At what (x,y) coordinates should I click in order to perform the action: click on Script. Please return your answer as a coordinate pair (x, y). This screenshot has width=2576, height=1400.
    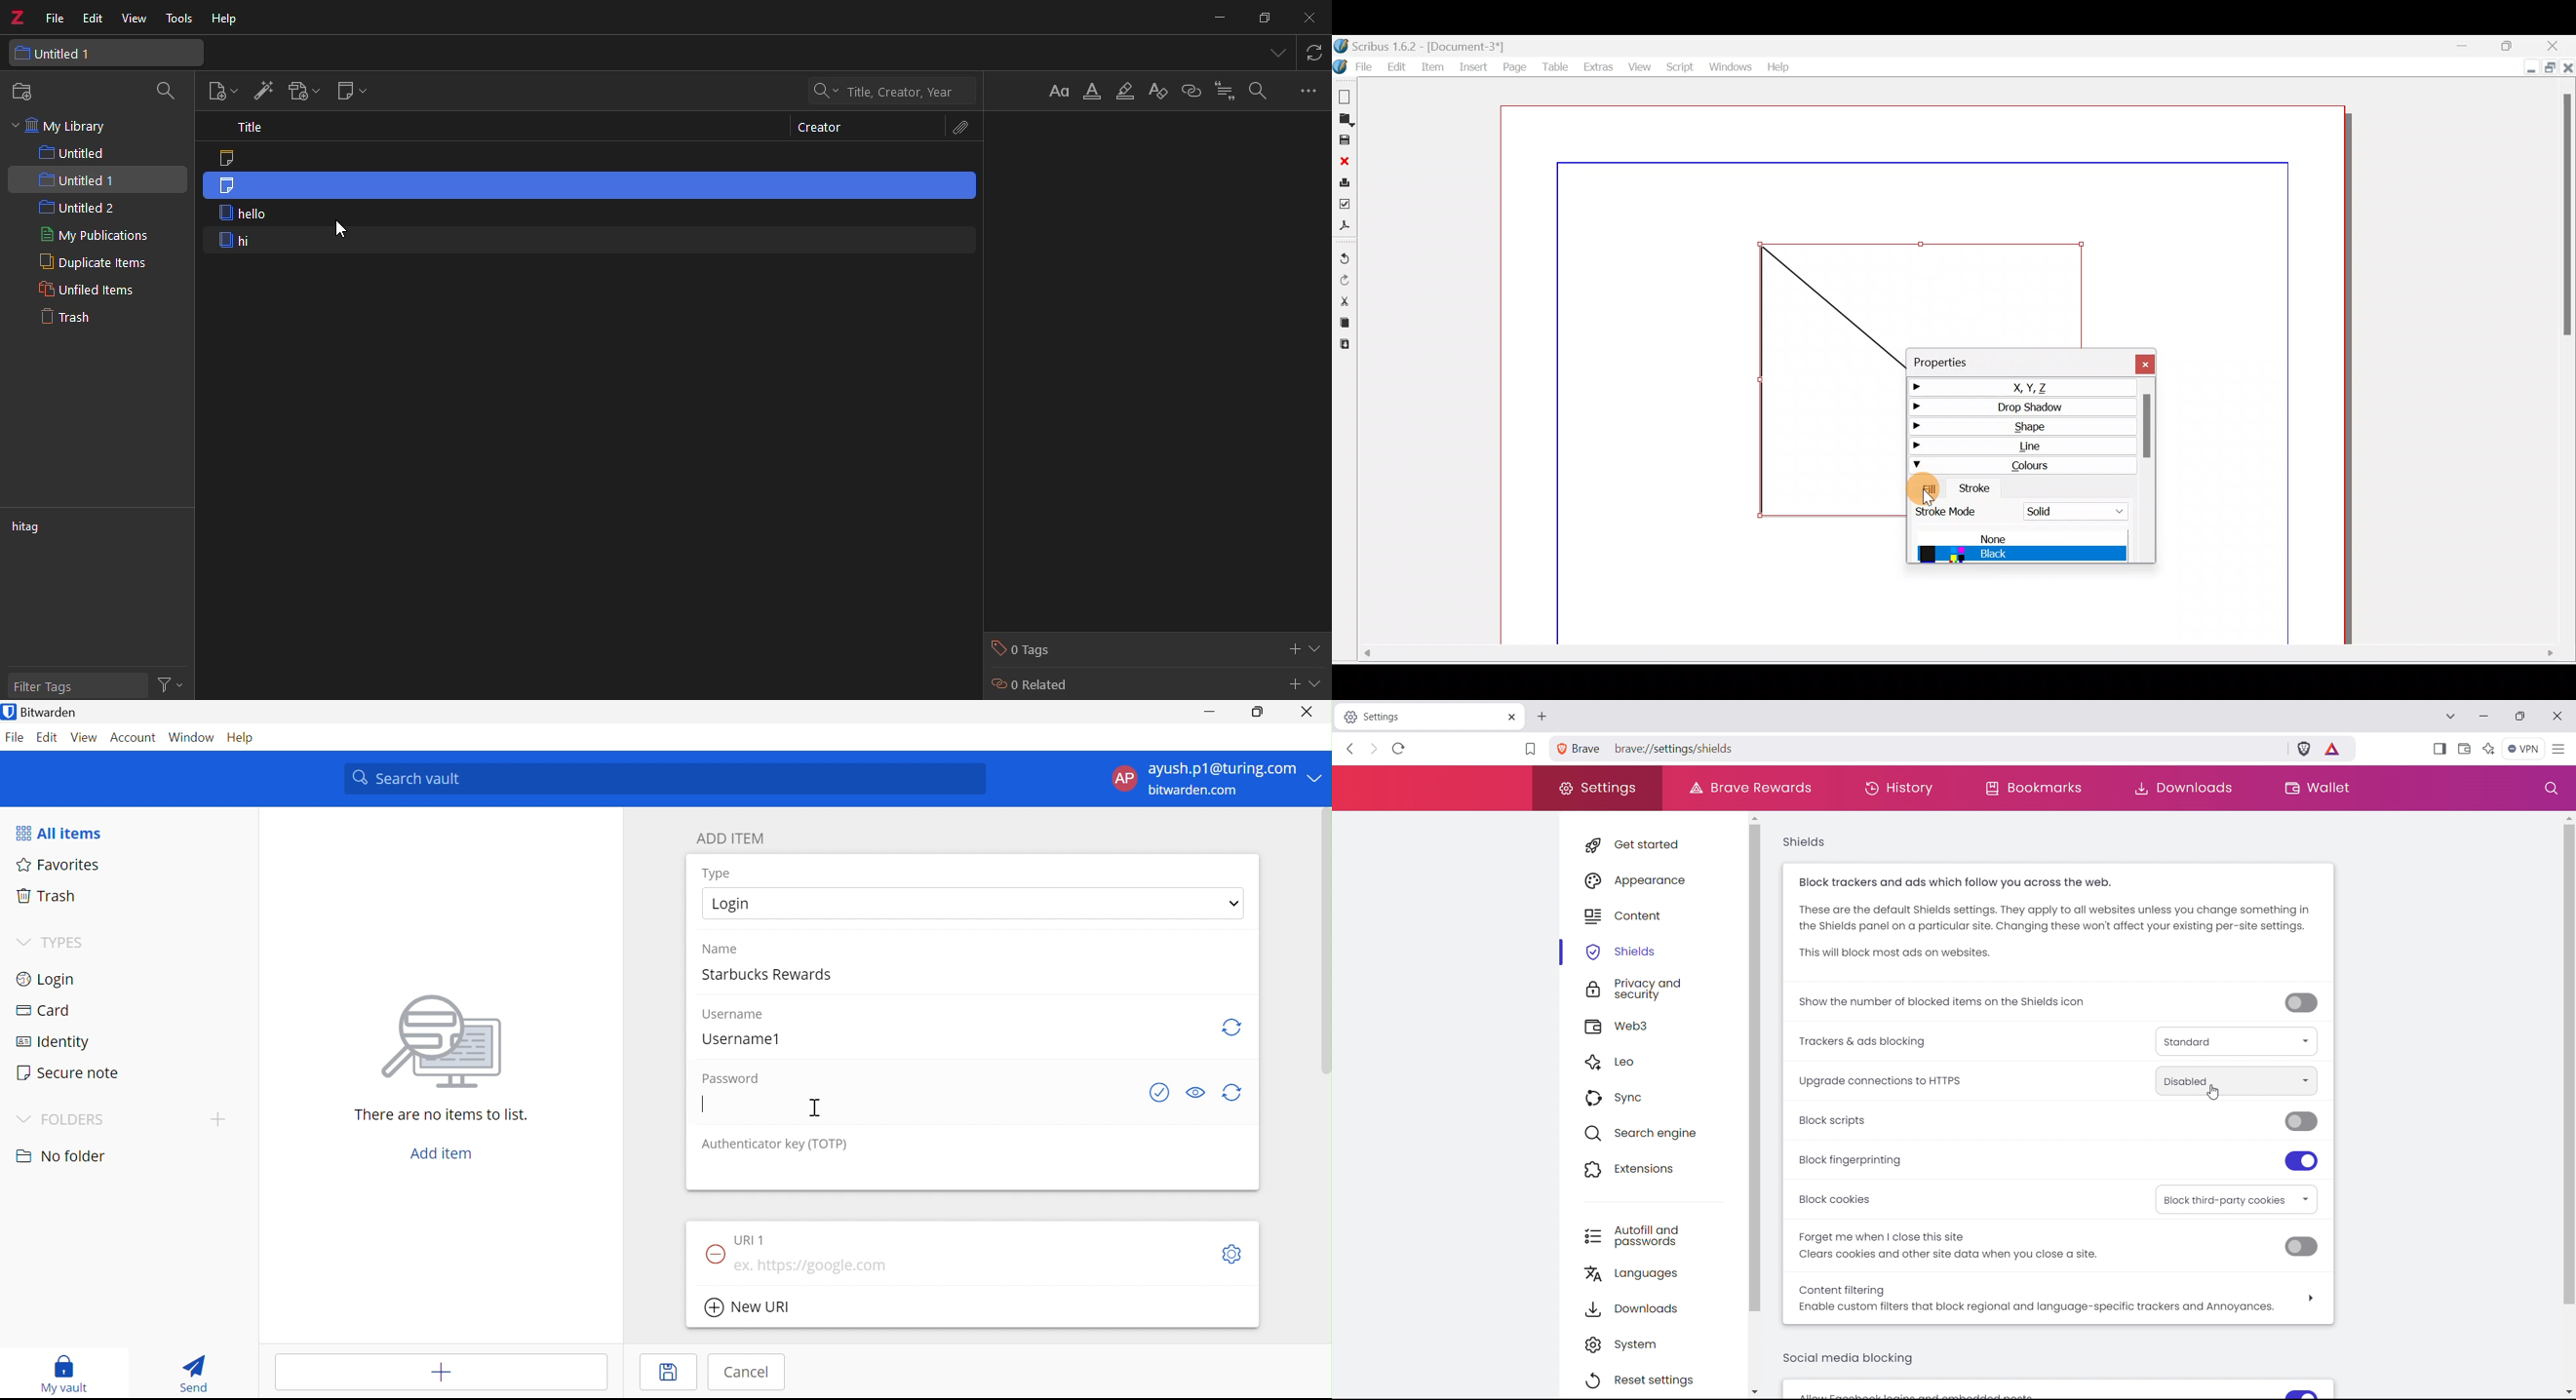
    Looking at the image, I should click on (1679, 67).